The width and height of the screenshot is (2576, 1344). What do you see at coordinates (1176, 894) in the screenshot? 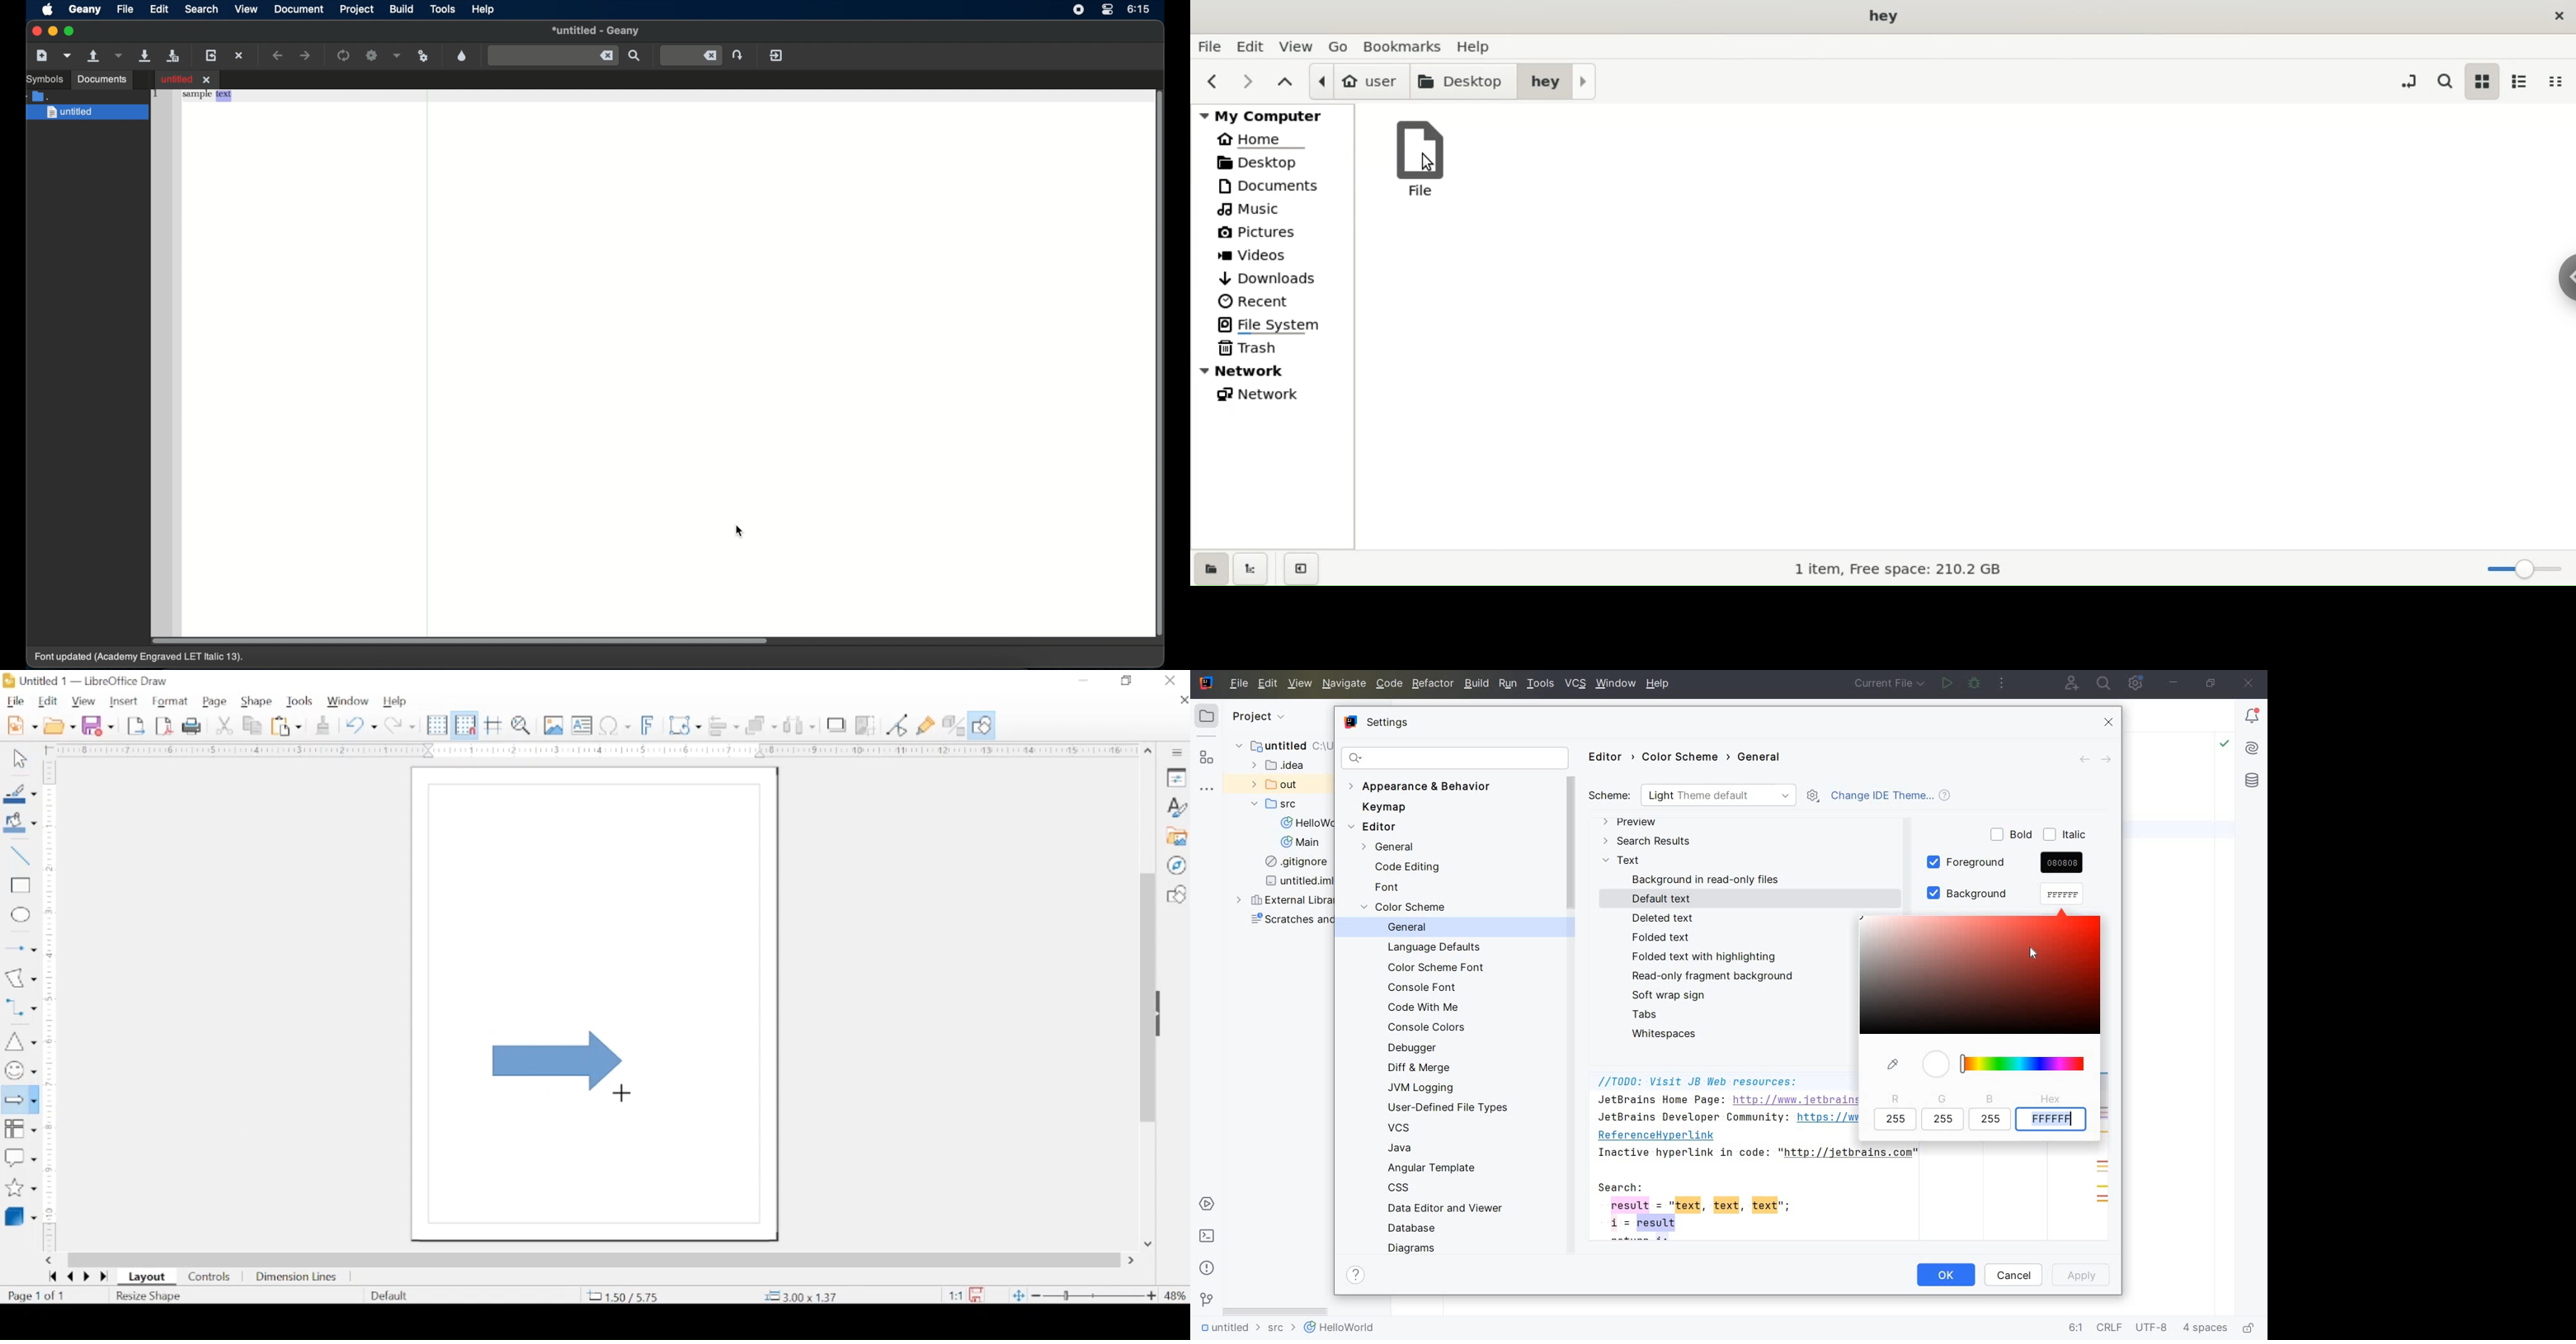
I see `basic shape` at bounding box center [1176, 894].